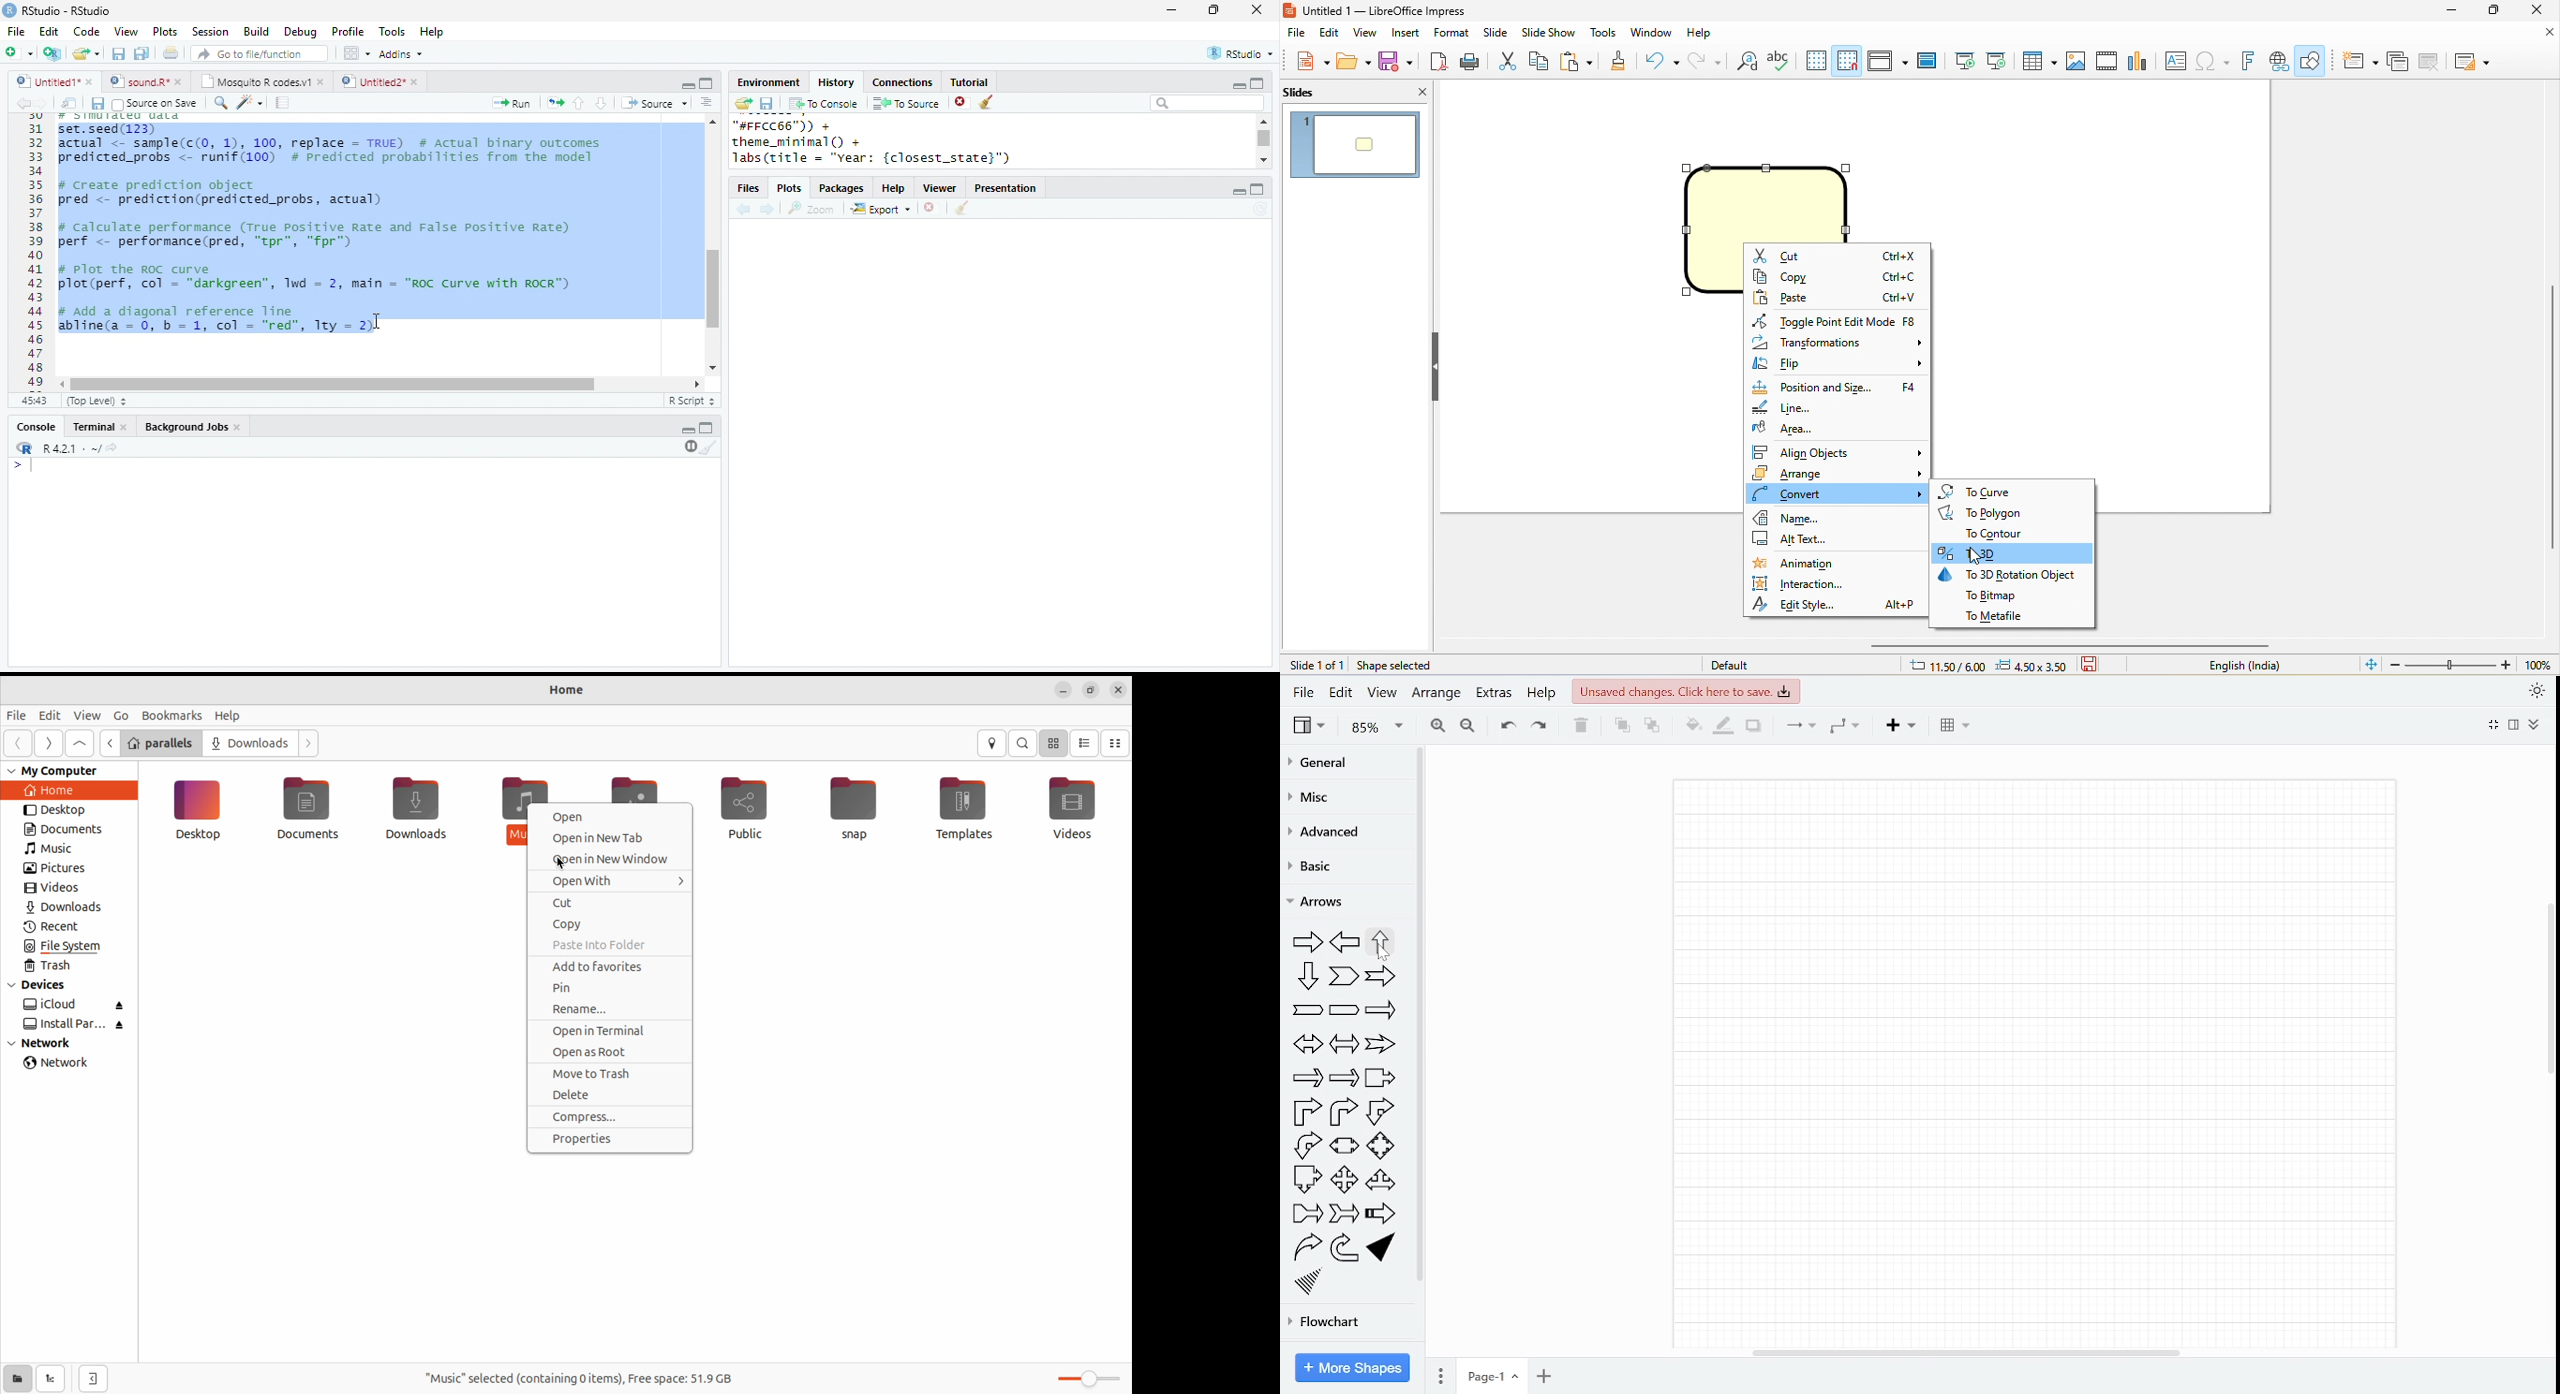 This screenshot has height=1400, width=2576. Describe the element at coordinates (393, 32) in the screenshot. I see `Tools` at that location.